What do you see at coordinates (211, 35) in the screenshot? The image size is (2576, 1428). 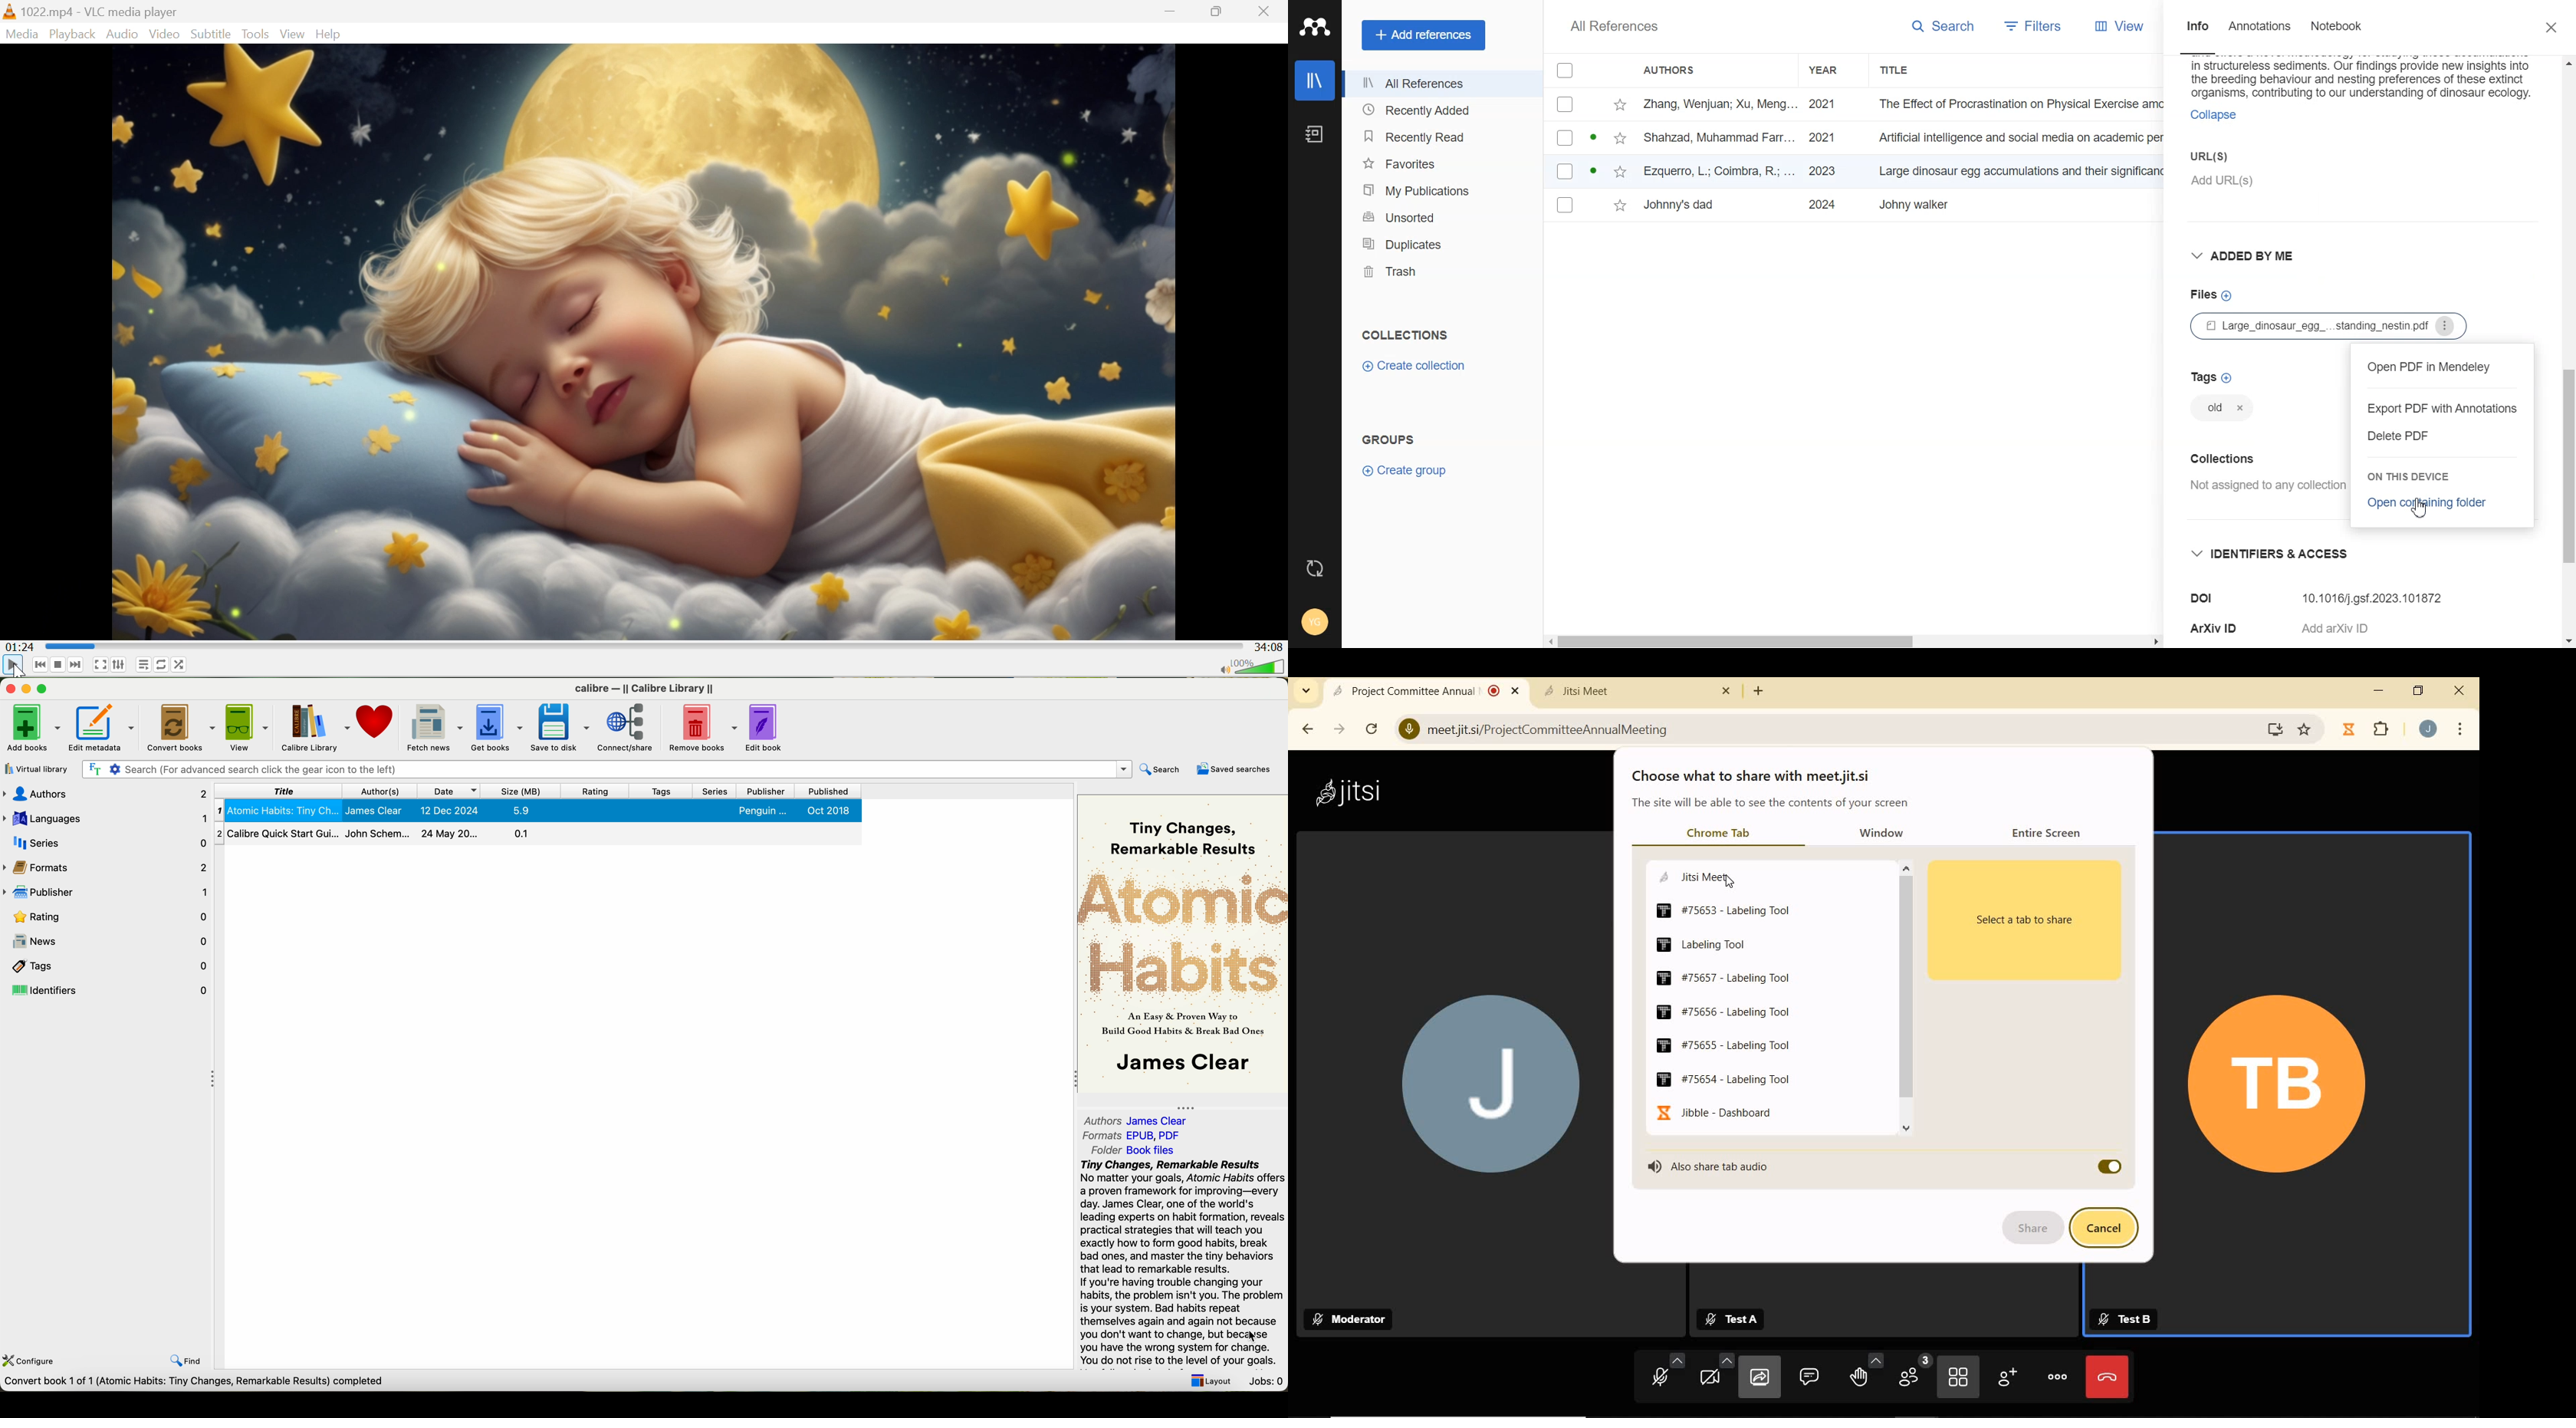 I see `Subtitle` at bounding box center [211, 35].